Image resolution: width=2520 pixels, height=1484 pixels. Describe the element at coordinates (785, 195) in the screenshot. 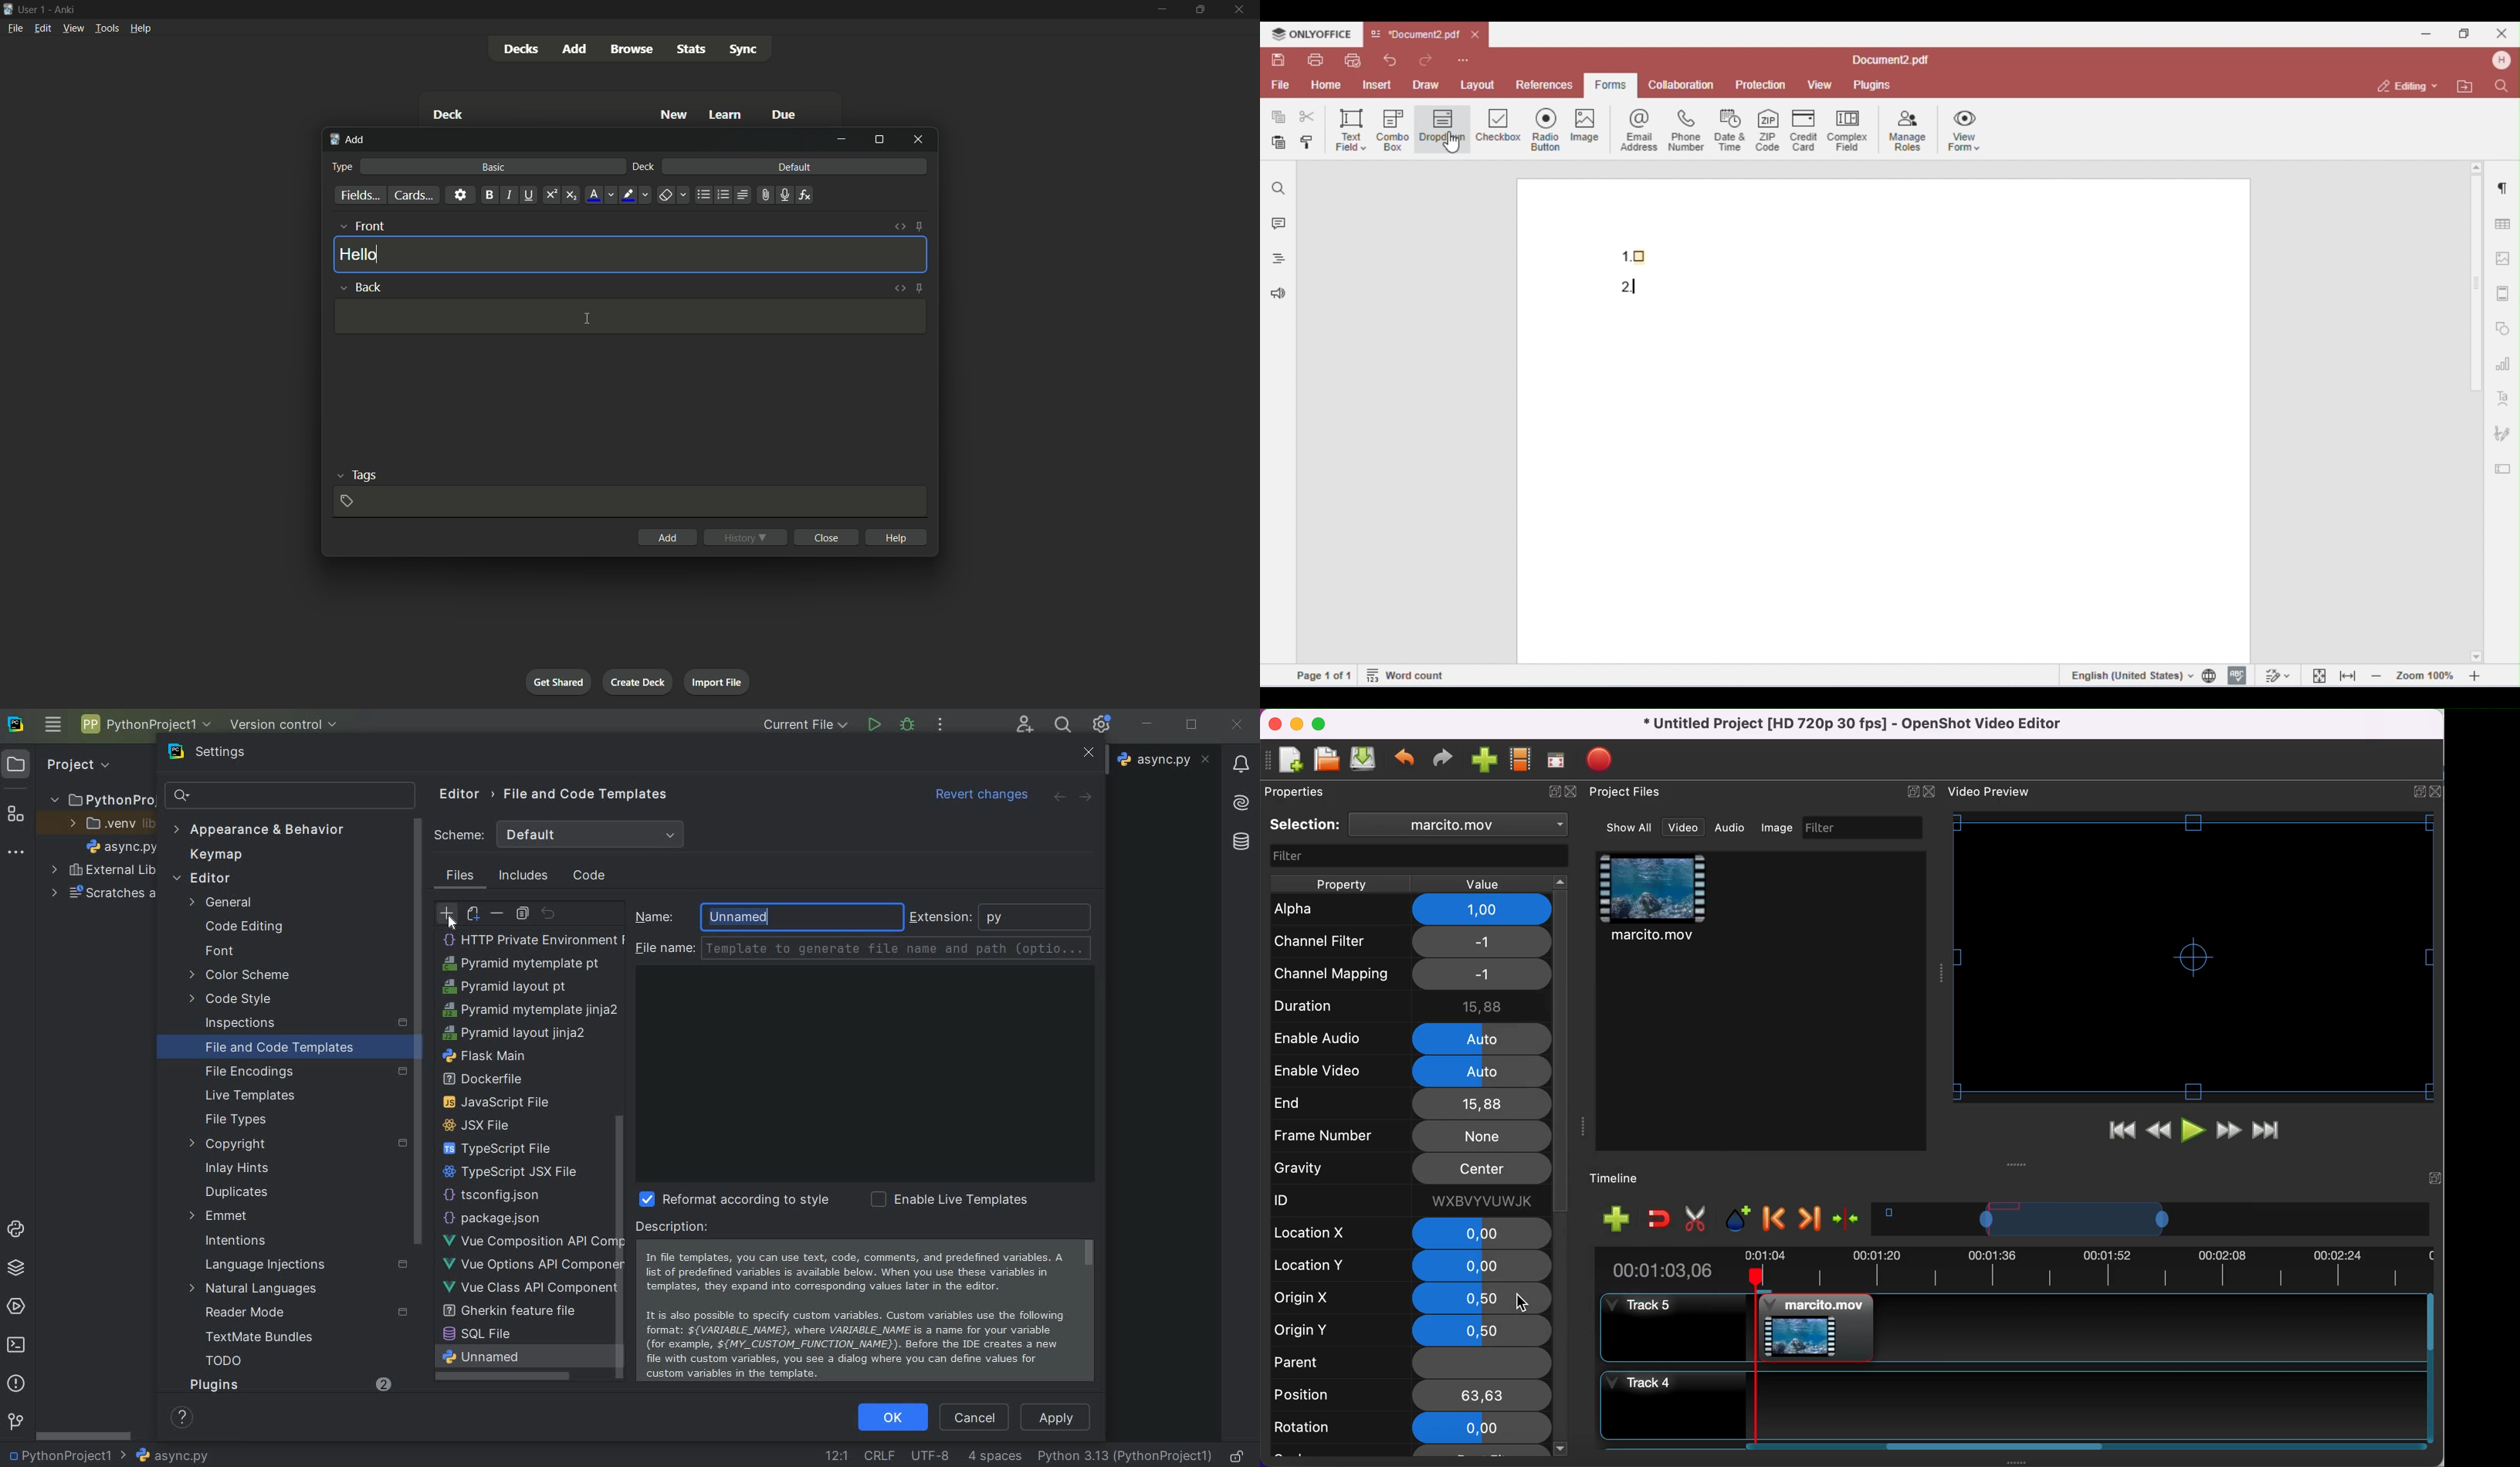

I see `record audio` at that location.